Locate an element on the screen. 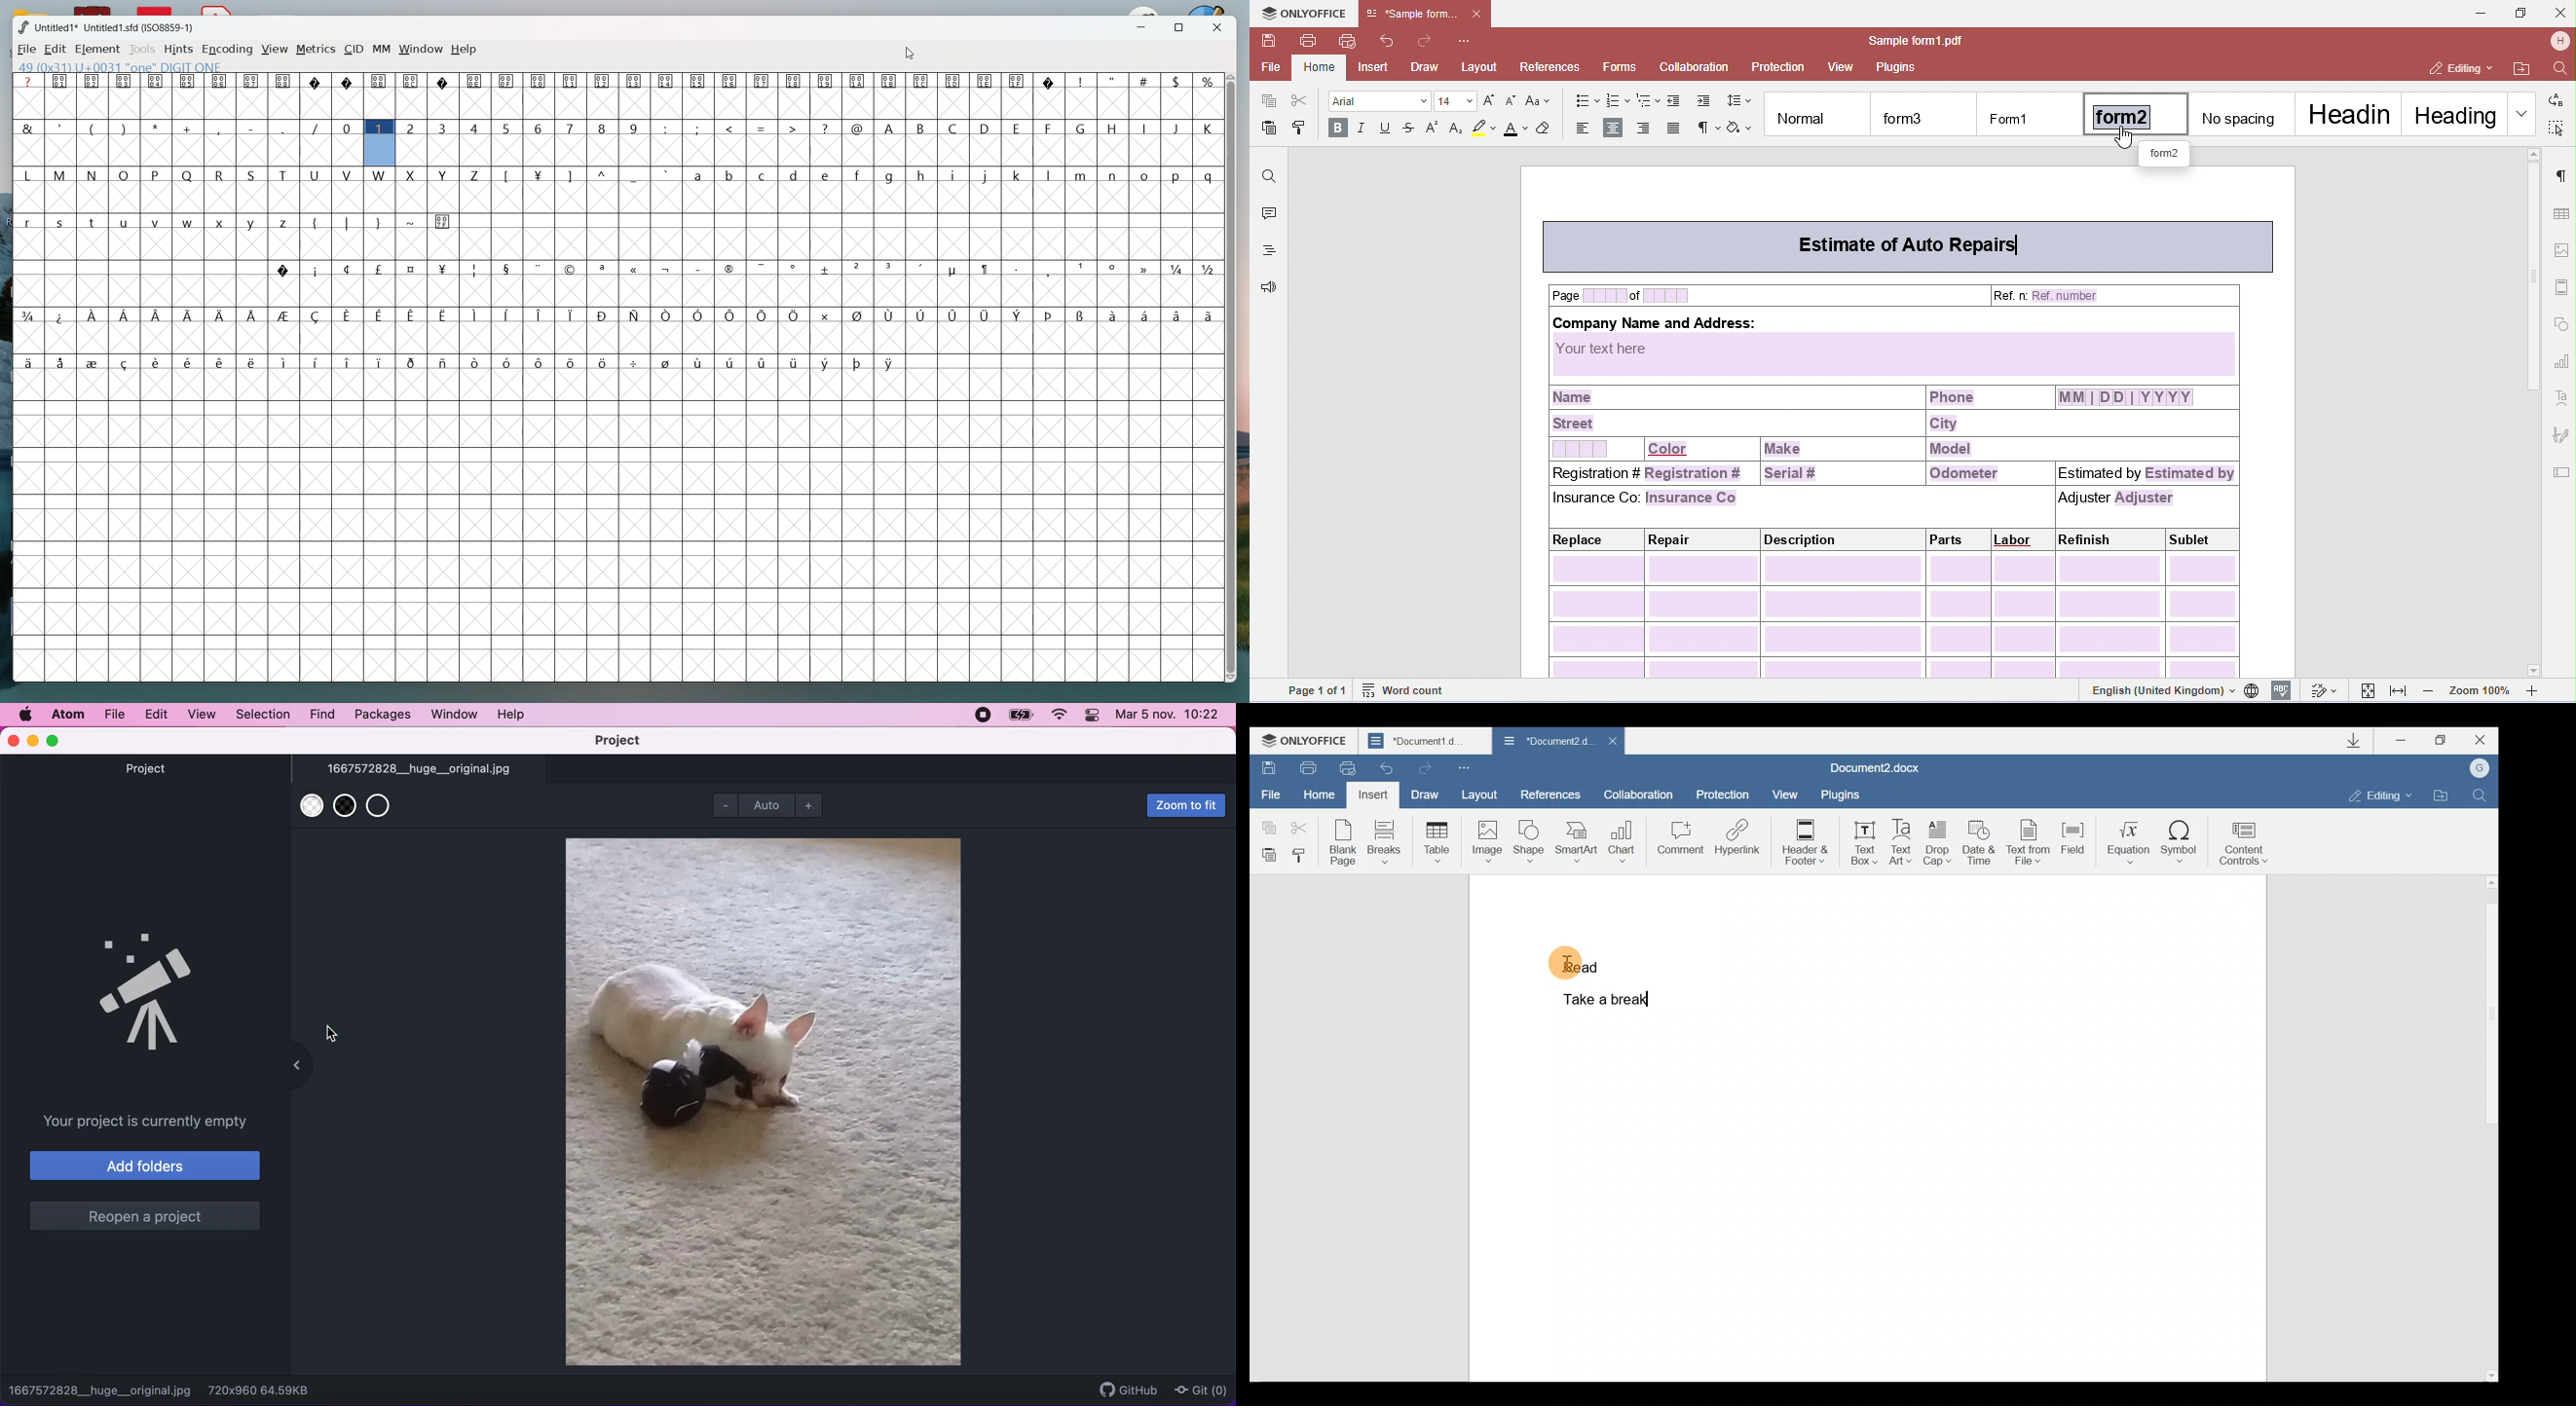 Image resolution: width=2576 pixels, height=1428 pixels. Close is located at coordinates (2485, 739).